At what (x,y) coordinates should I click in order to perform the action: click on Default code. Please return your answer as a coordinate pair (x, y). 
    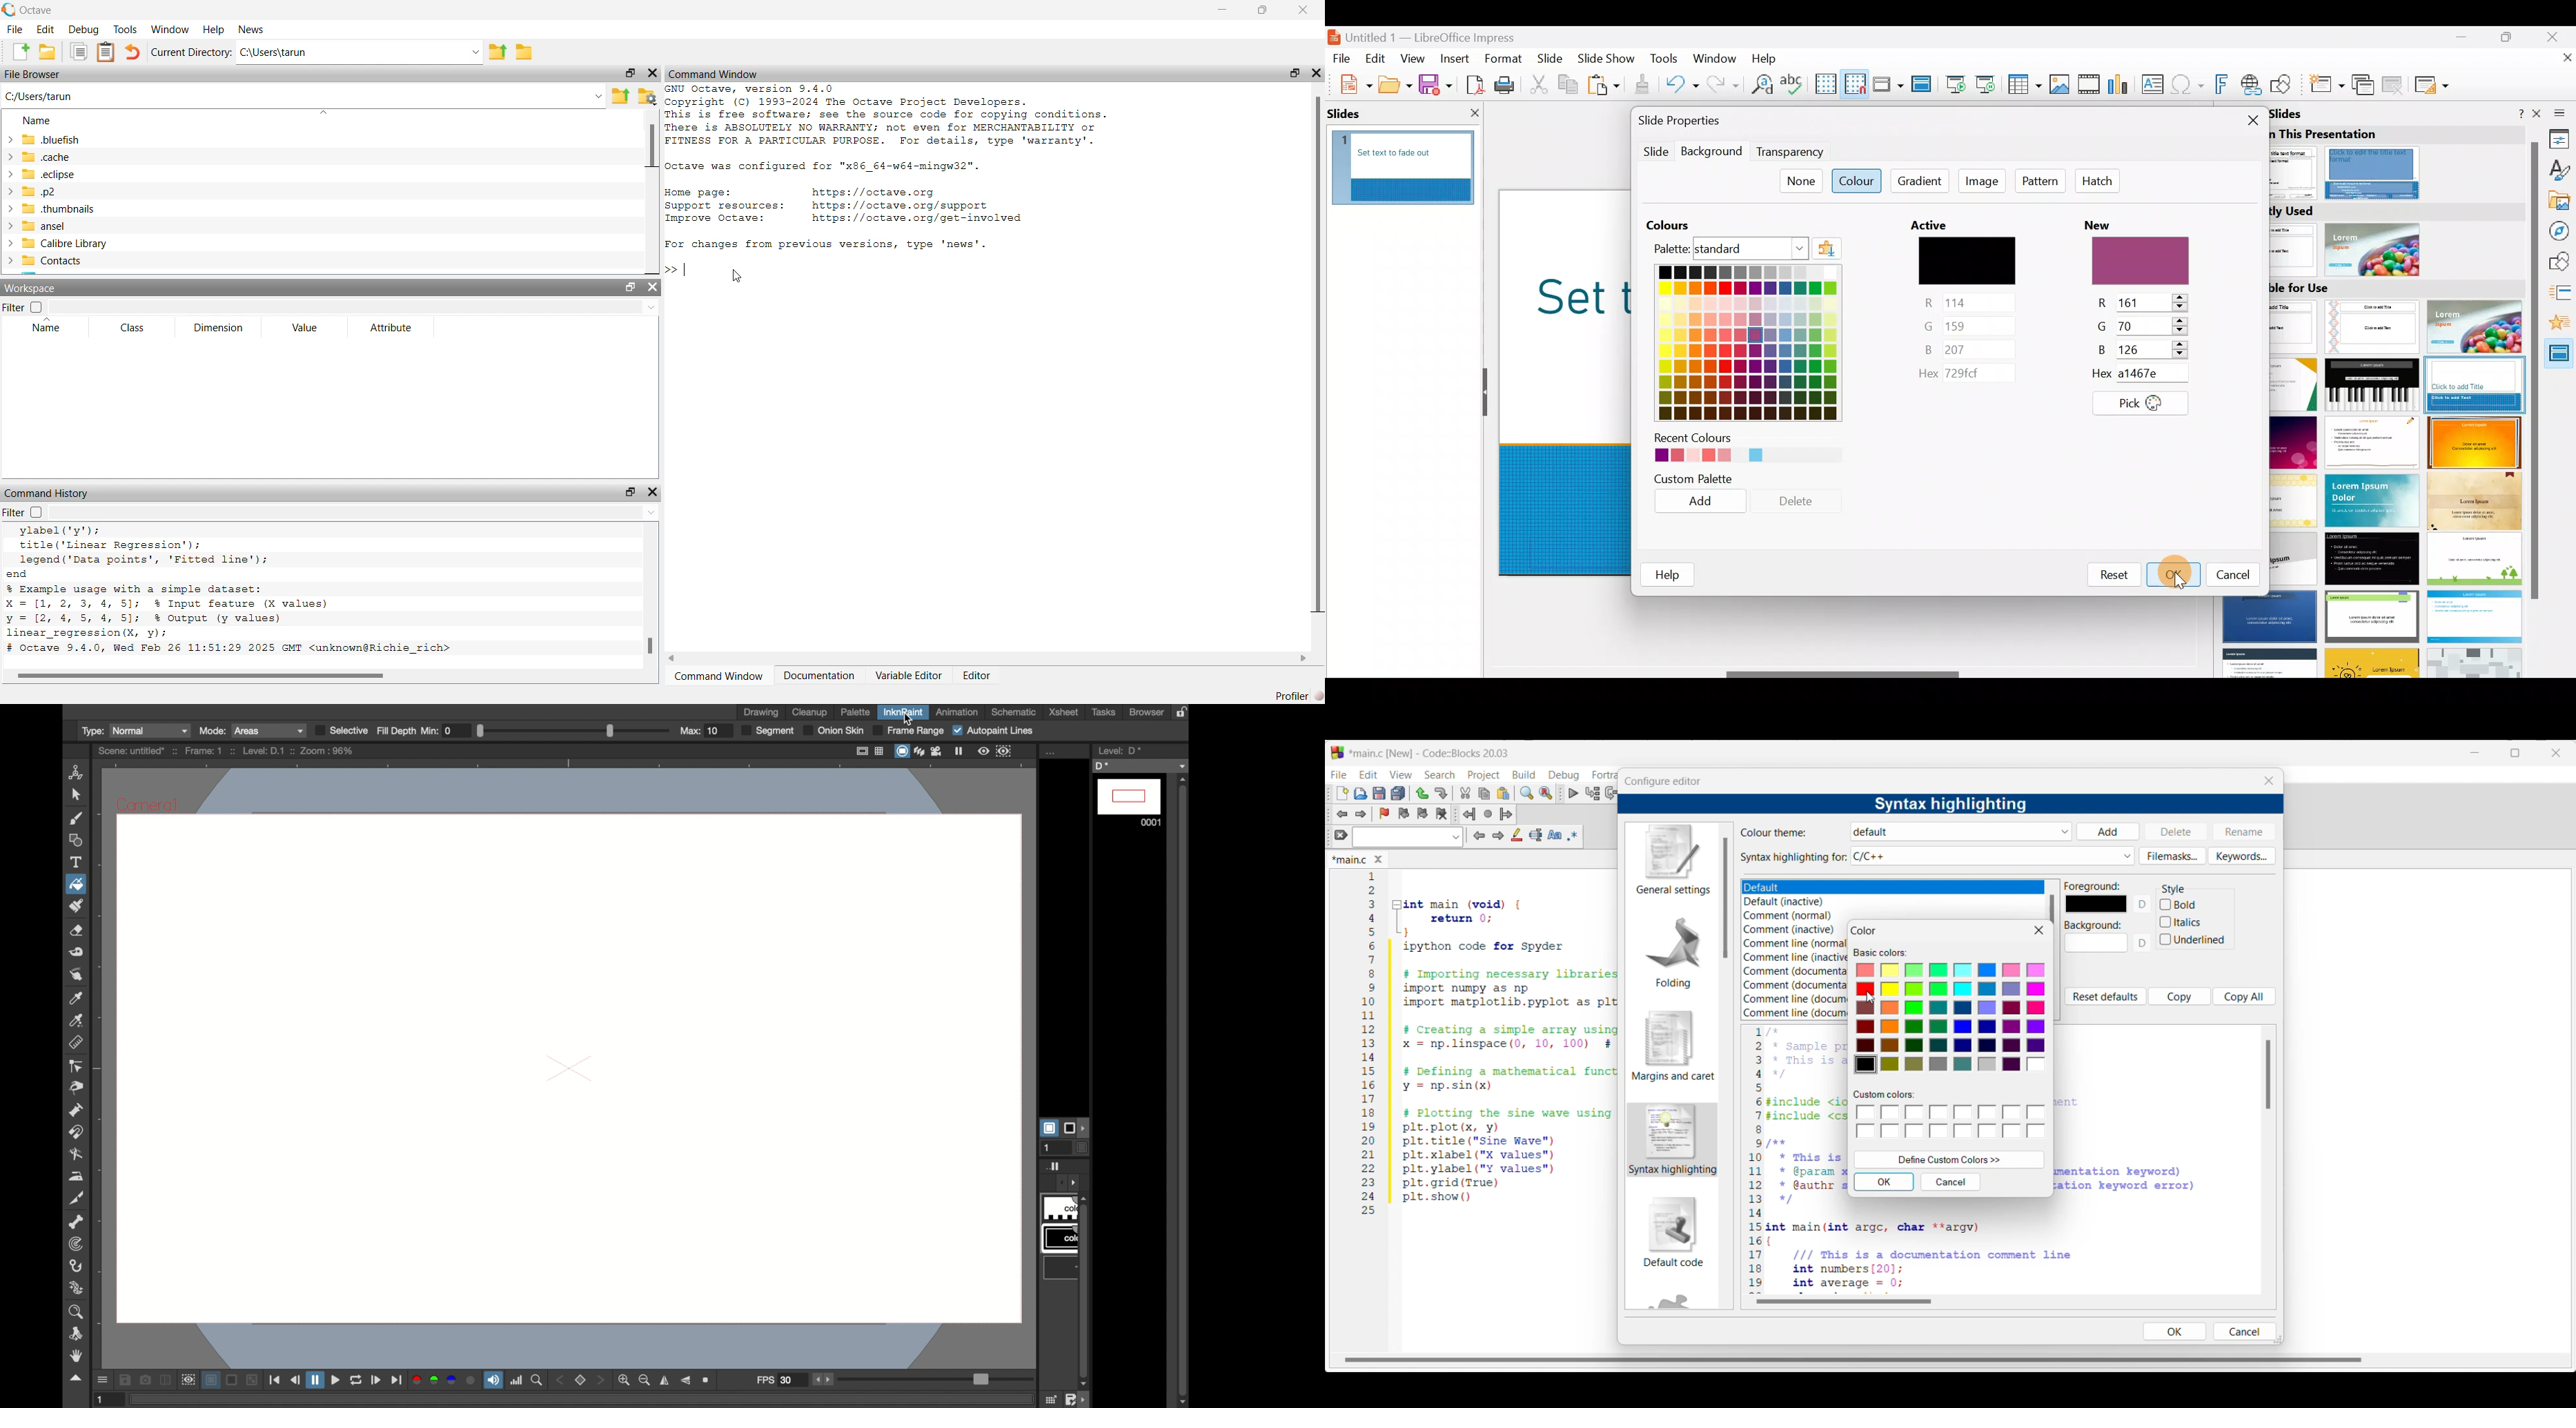
    Looking at the image, I should click on (1674, 1231).